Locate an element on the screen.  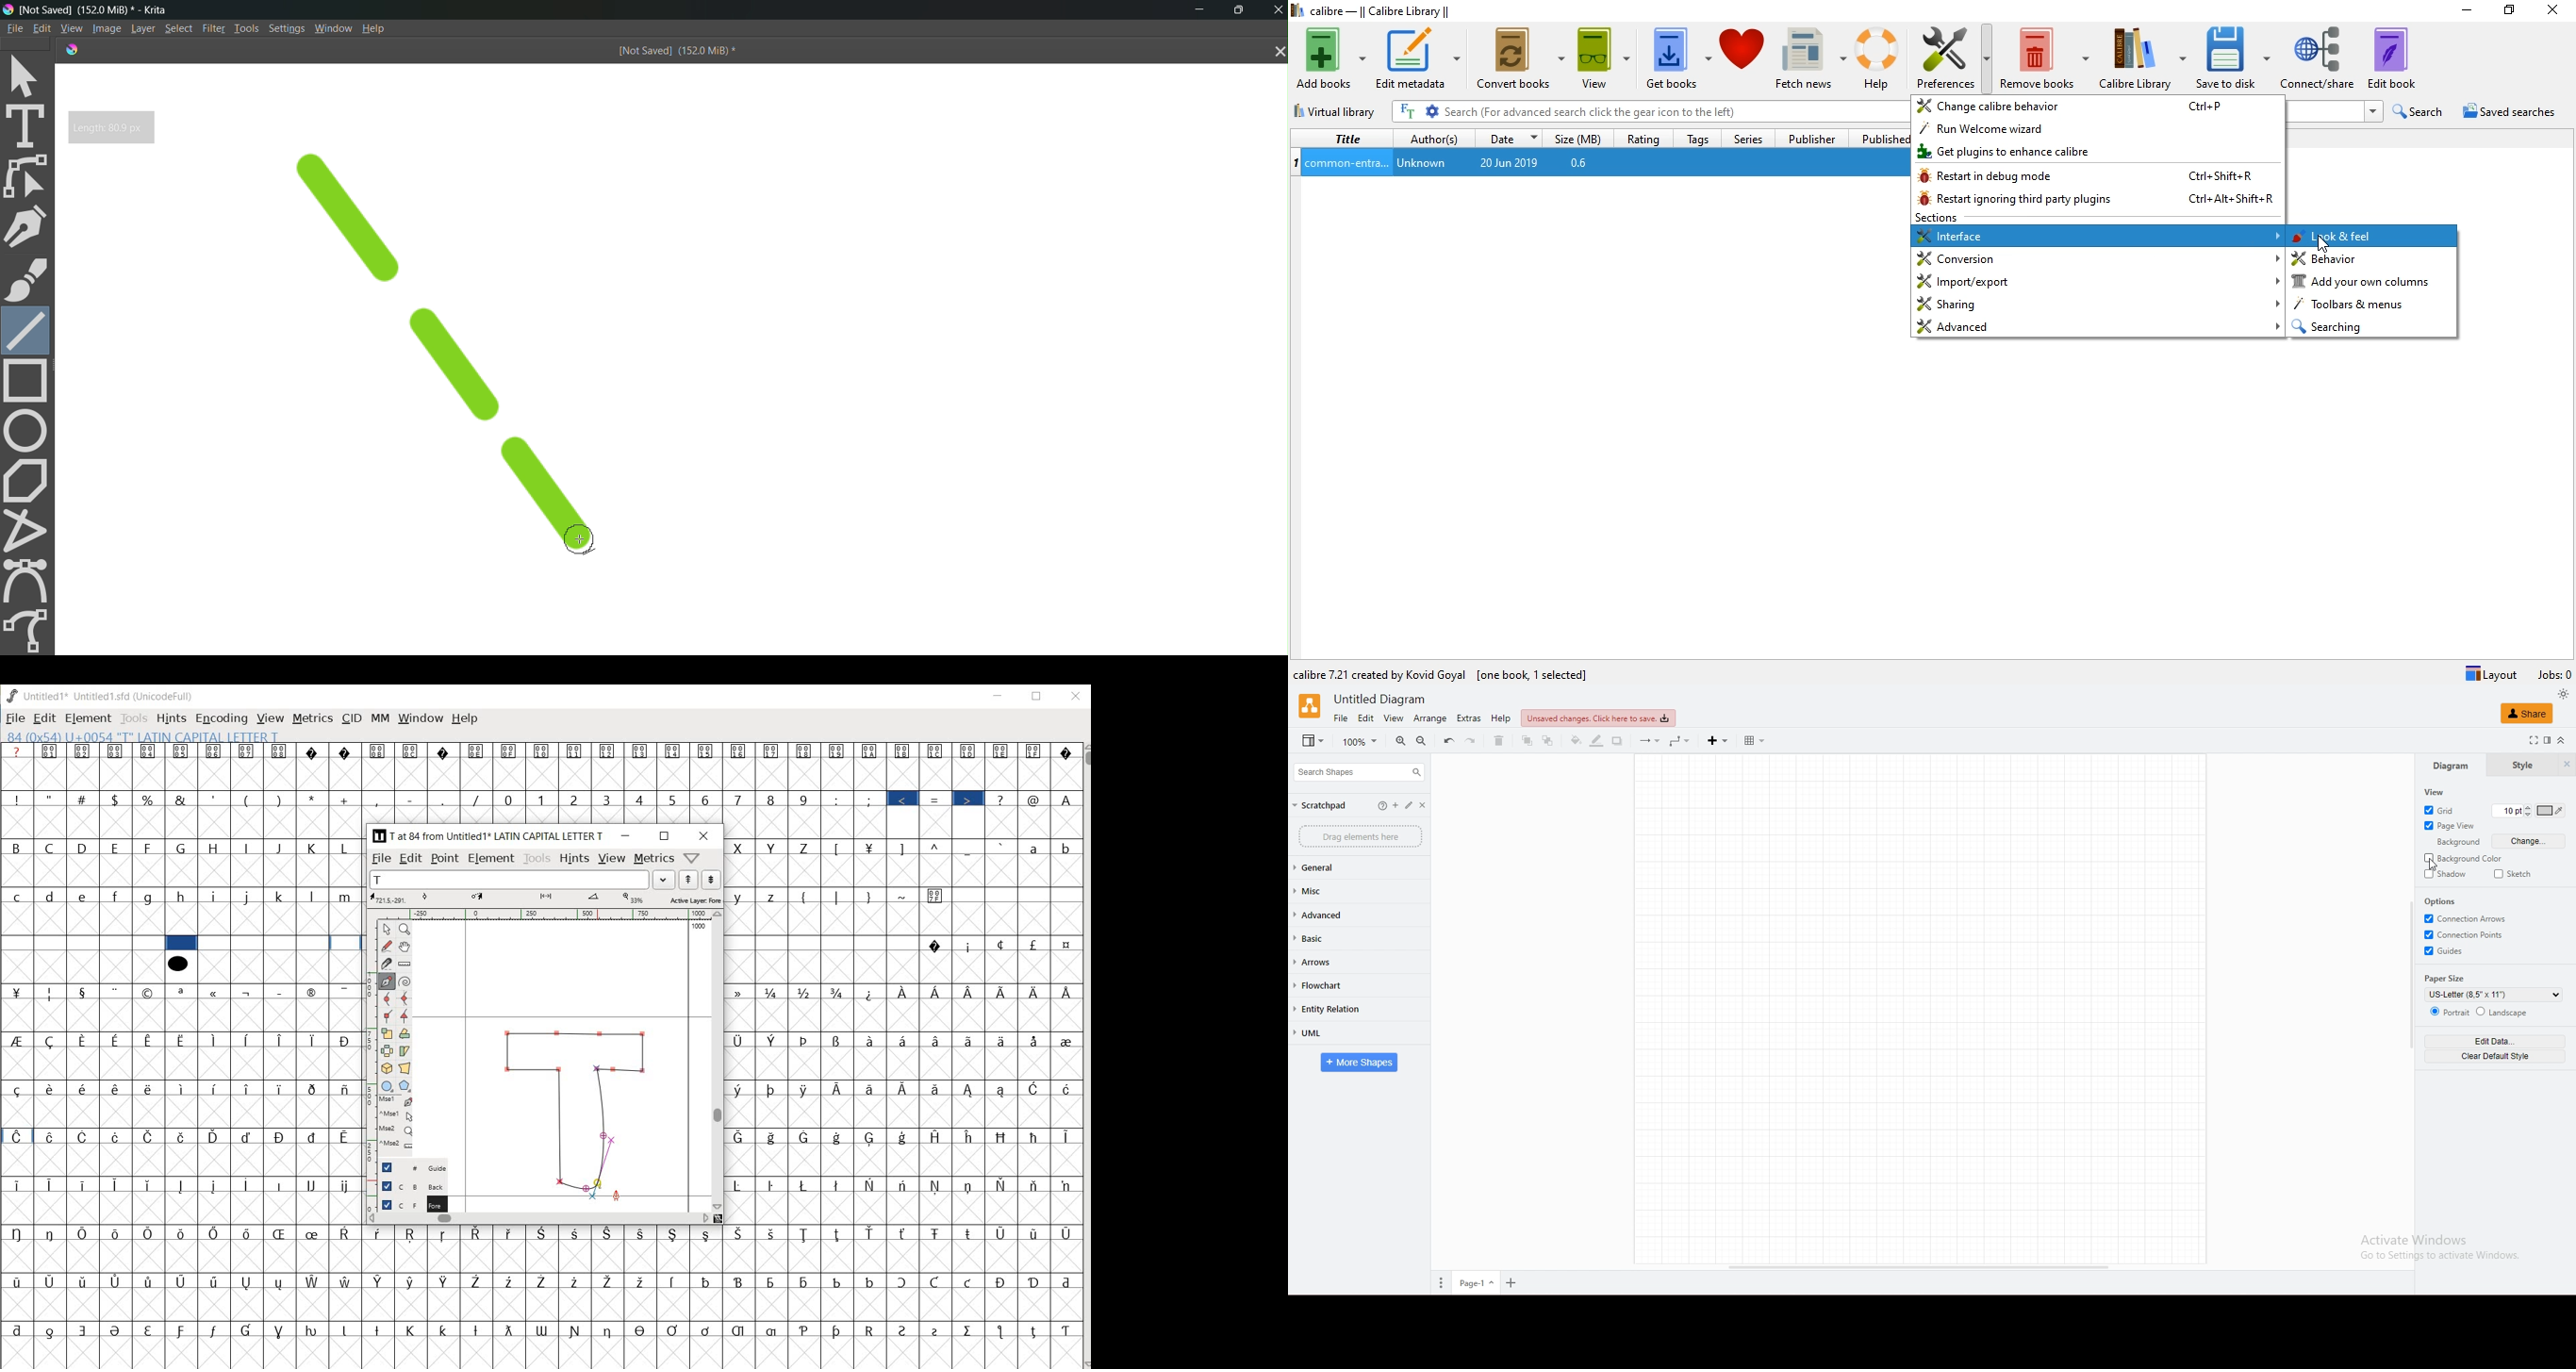
insert is located at coordinates (1717, 741).